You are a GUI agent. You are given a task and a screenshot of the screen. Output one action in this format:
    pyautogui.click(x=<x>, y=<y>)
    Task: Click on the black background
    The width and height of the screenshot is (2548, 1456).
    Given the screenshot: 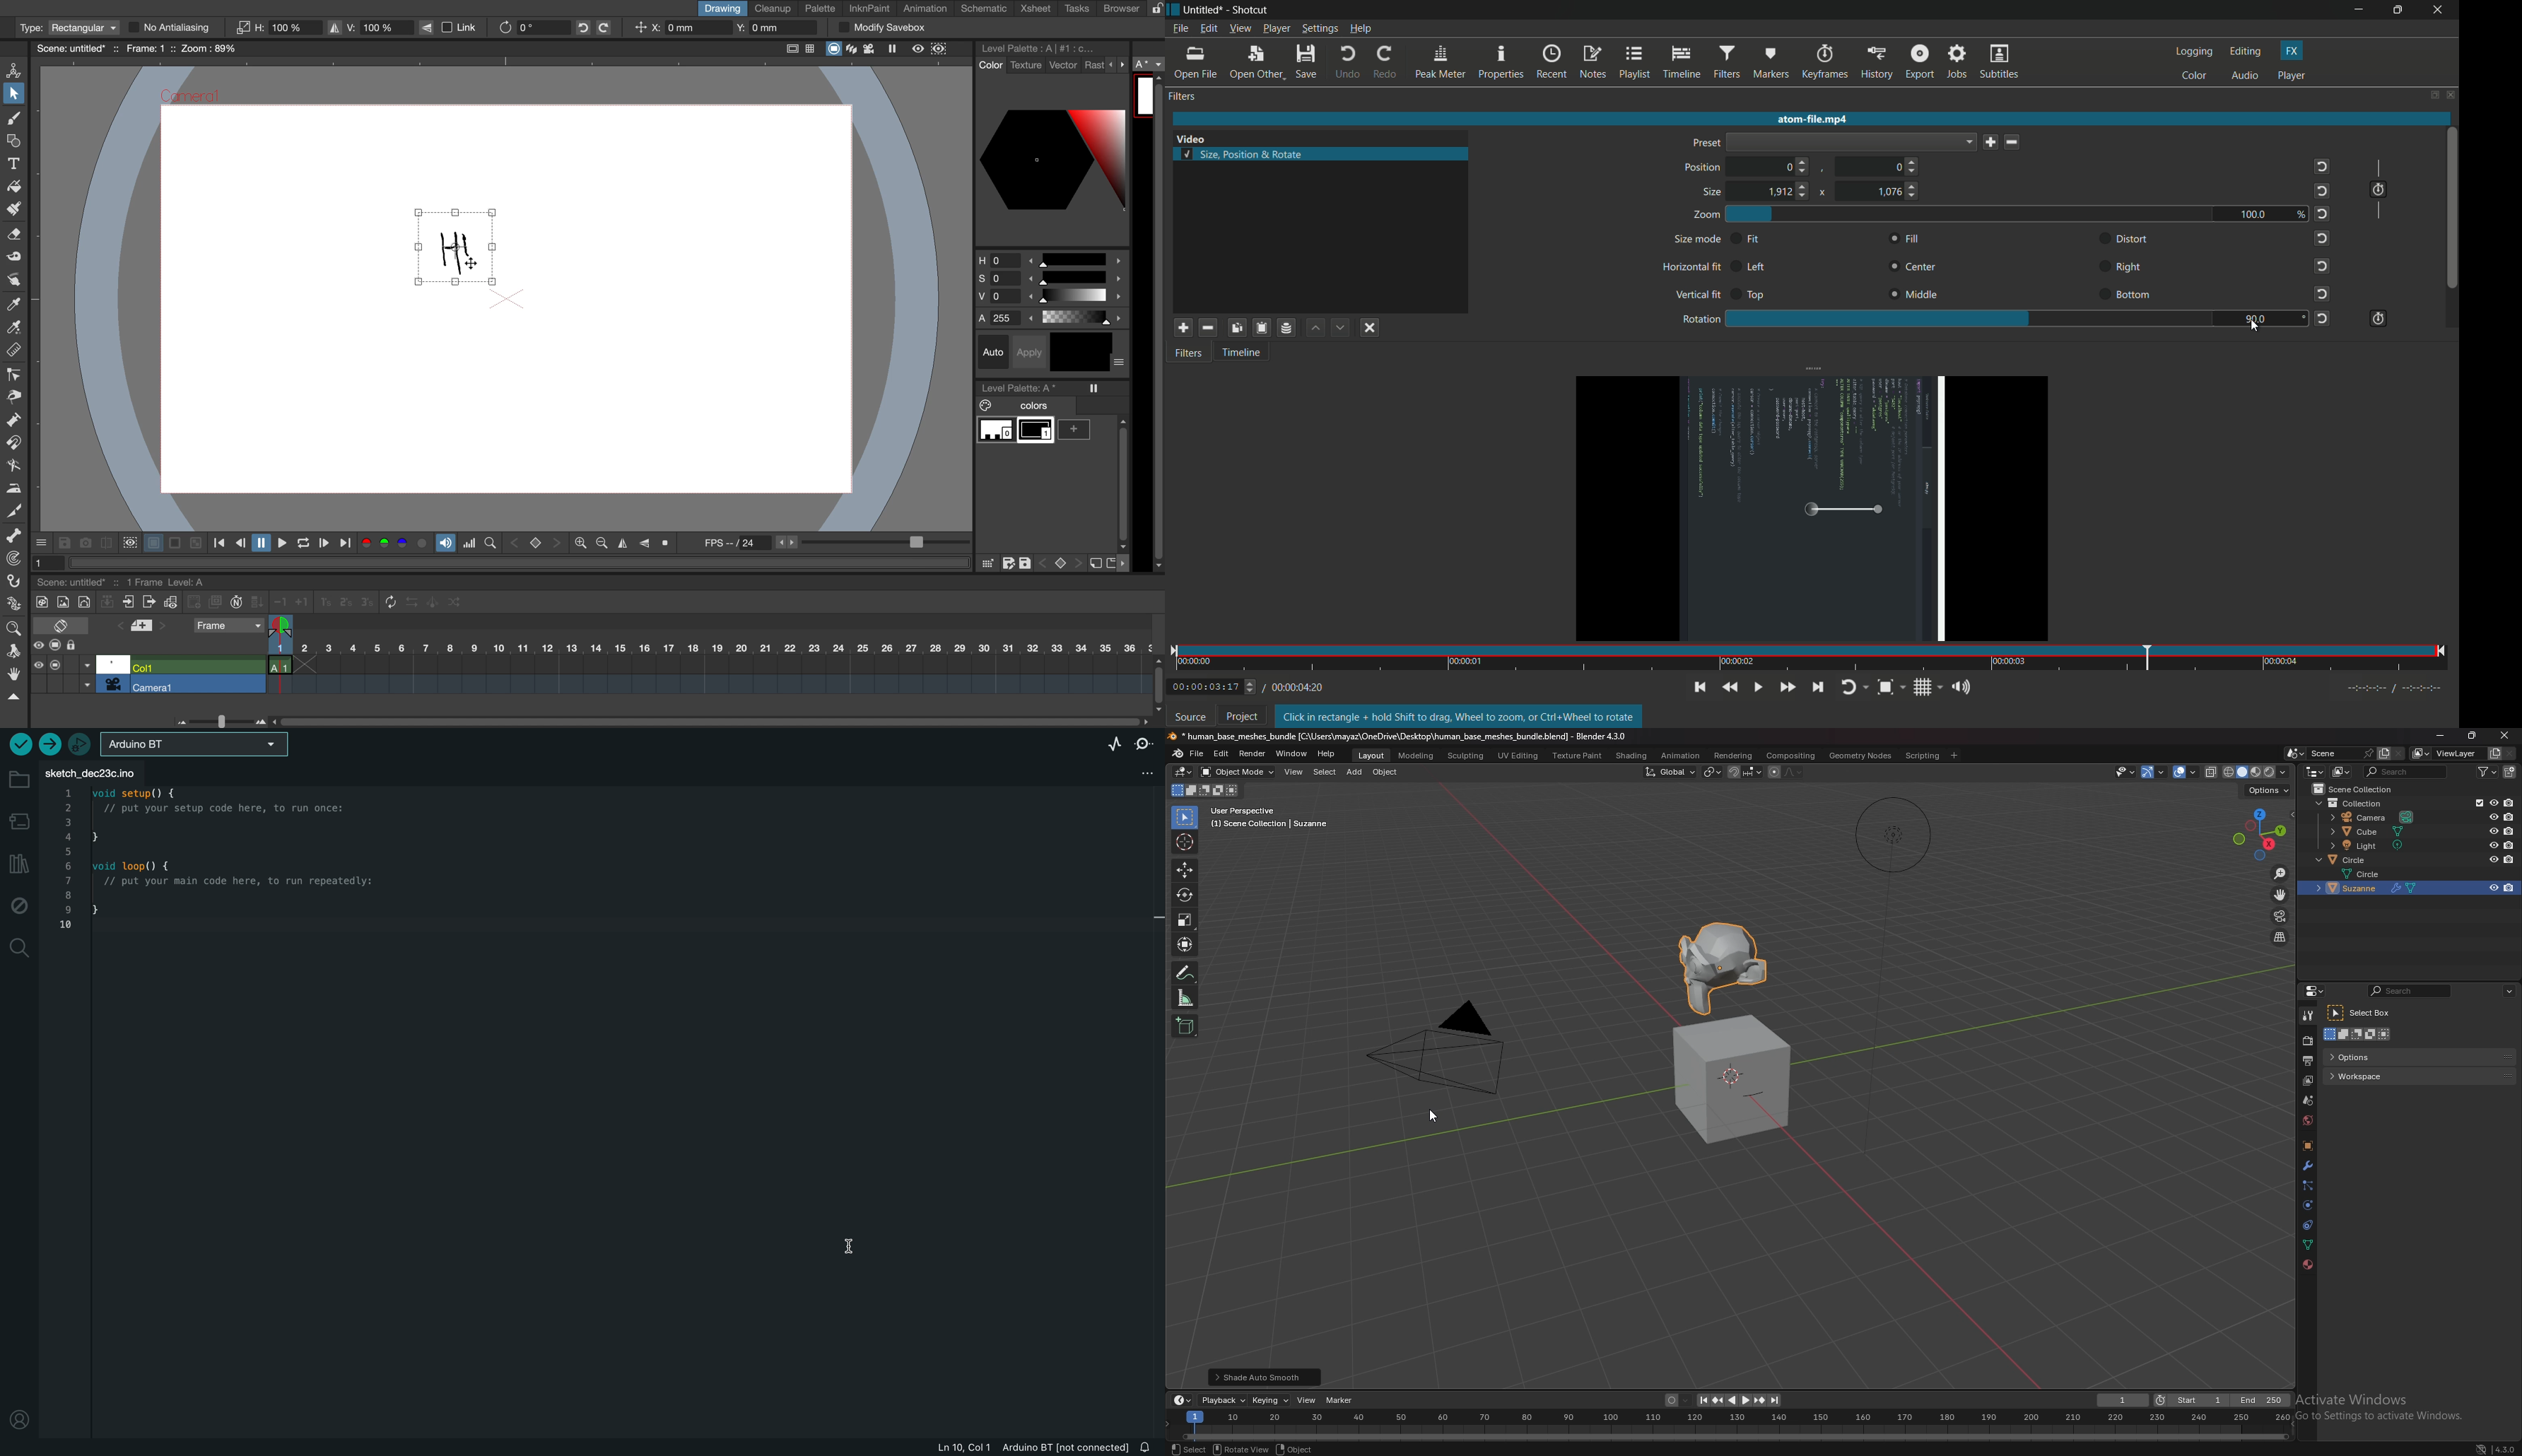 What is the action you would take?
    pyautogui.click(x=174, y=544)
    